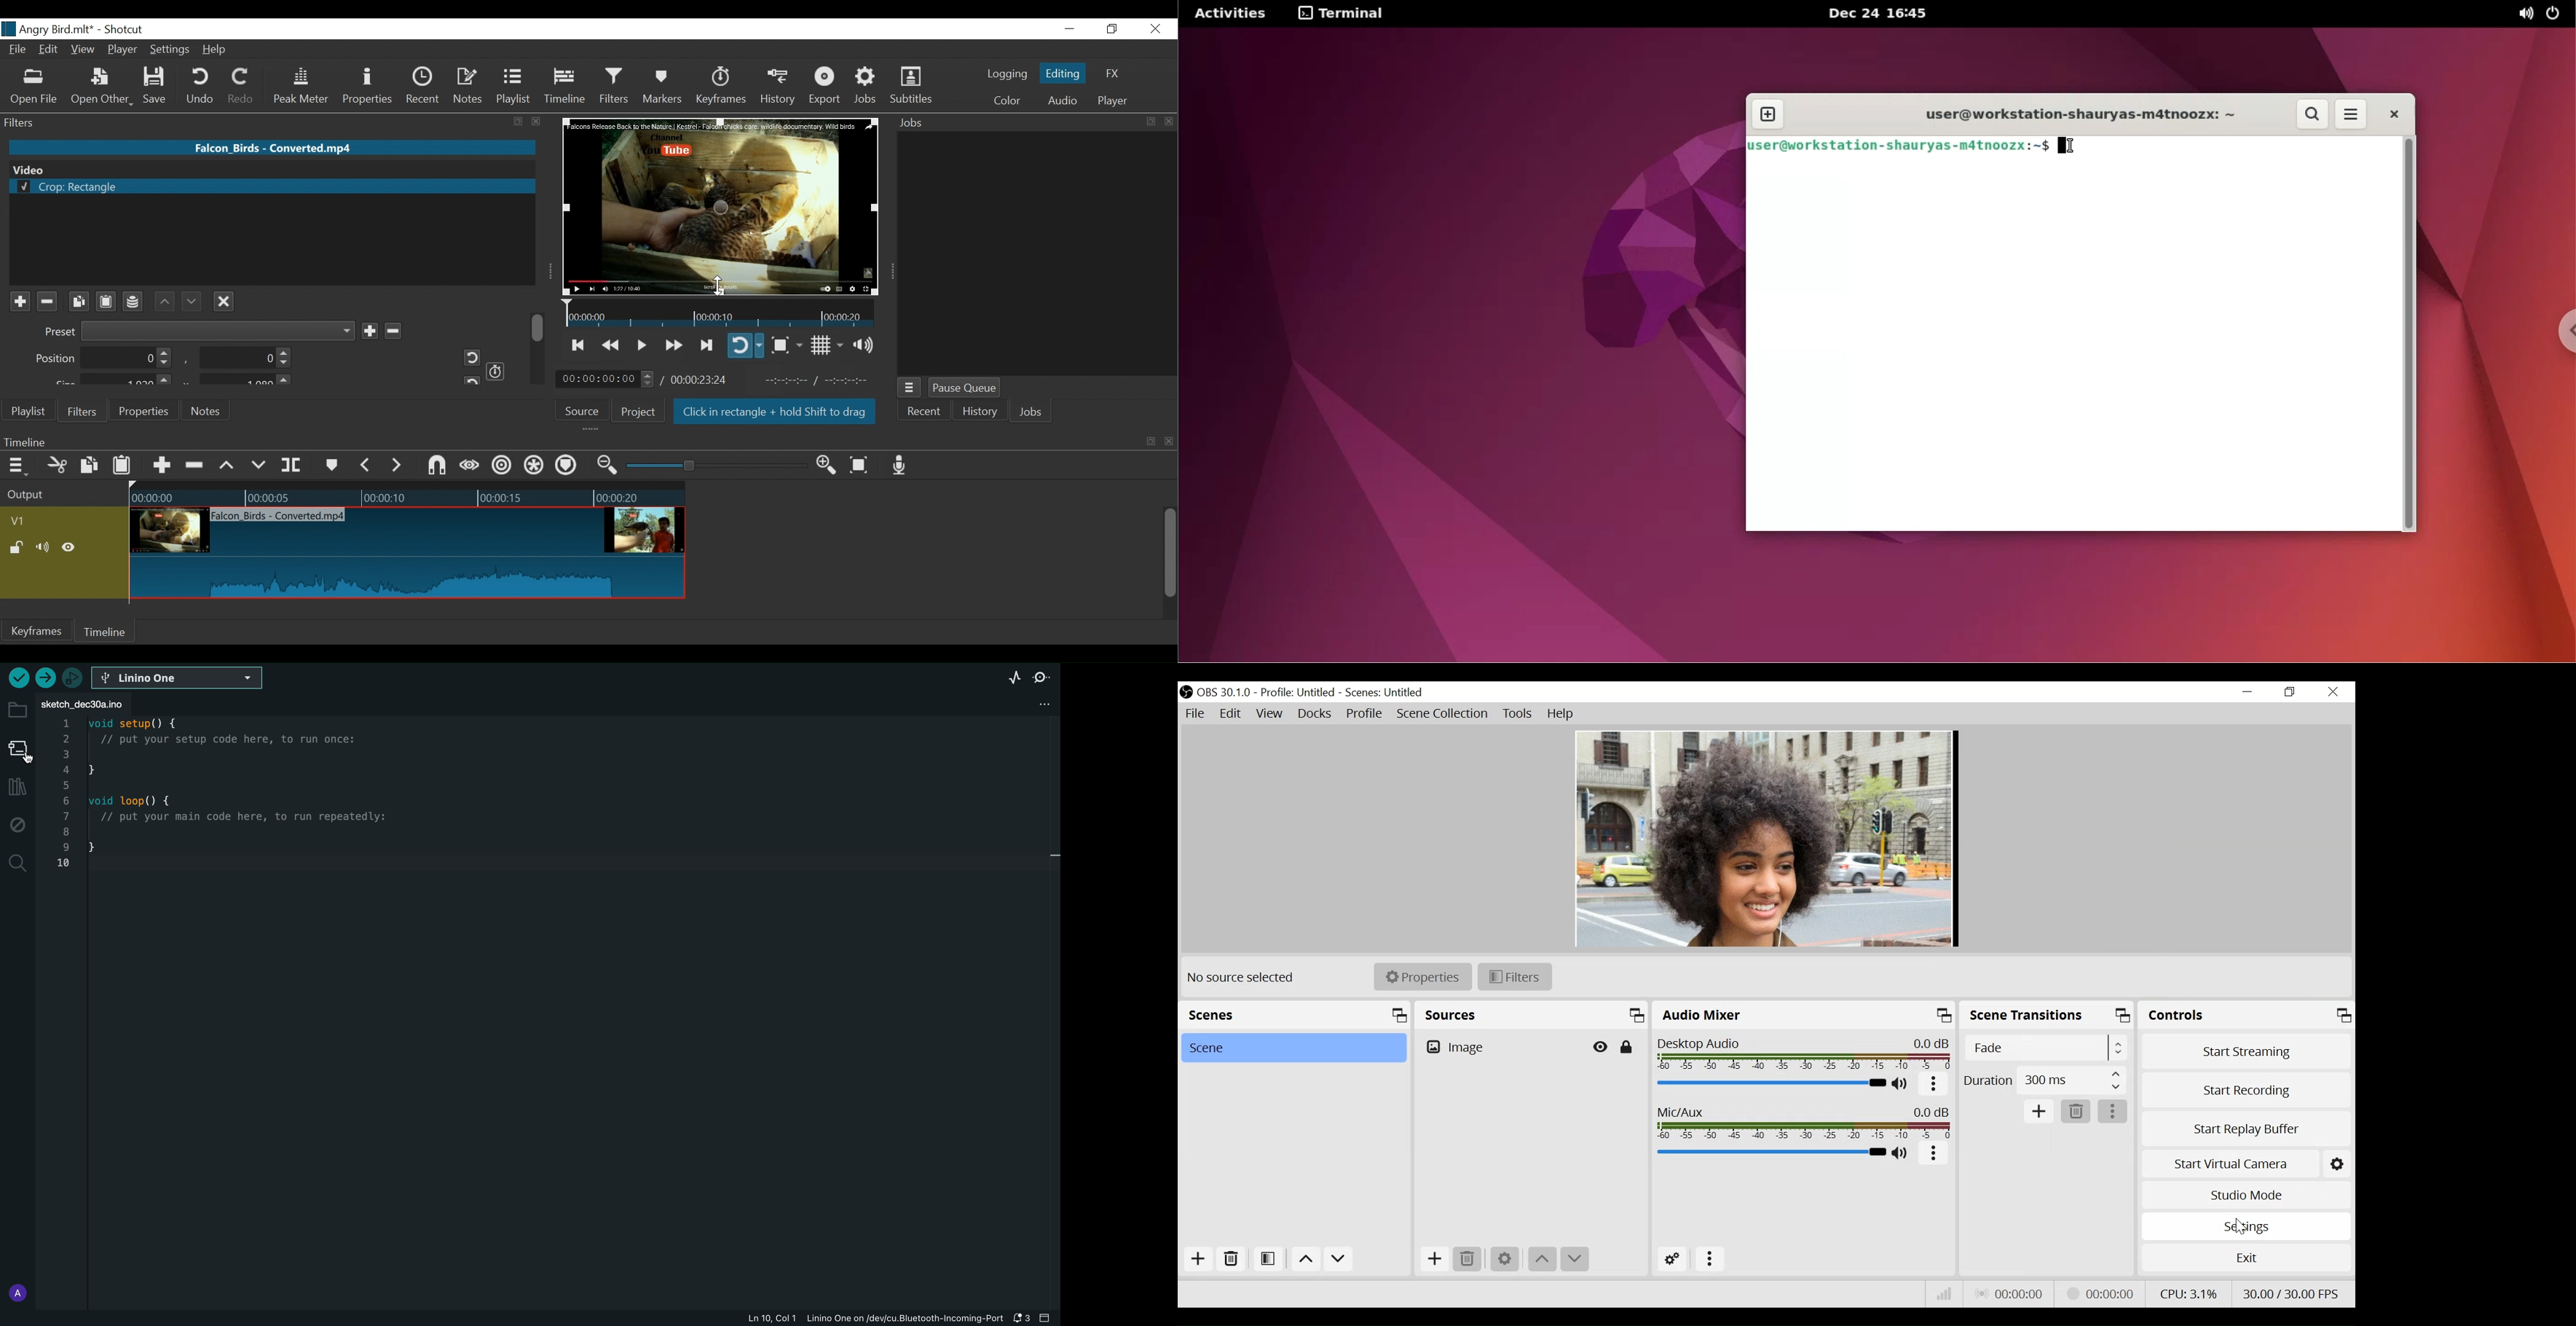  Describe the element at coordinates (1464, 1017) in the screenshot. I see `Sources Panel` at that location.